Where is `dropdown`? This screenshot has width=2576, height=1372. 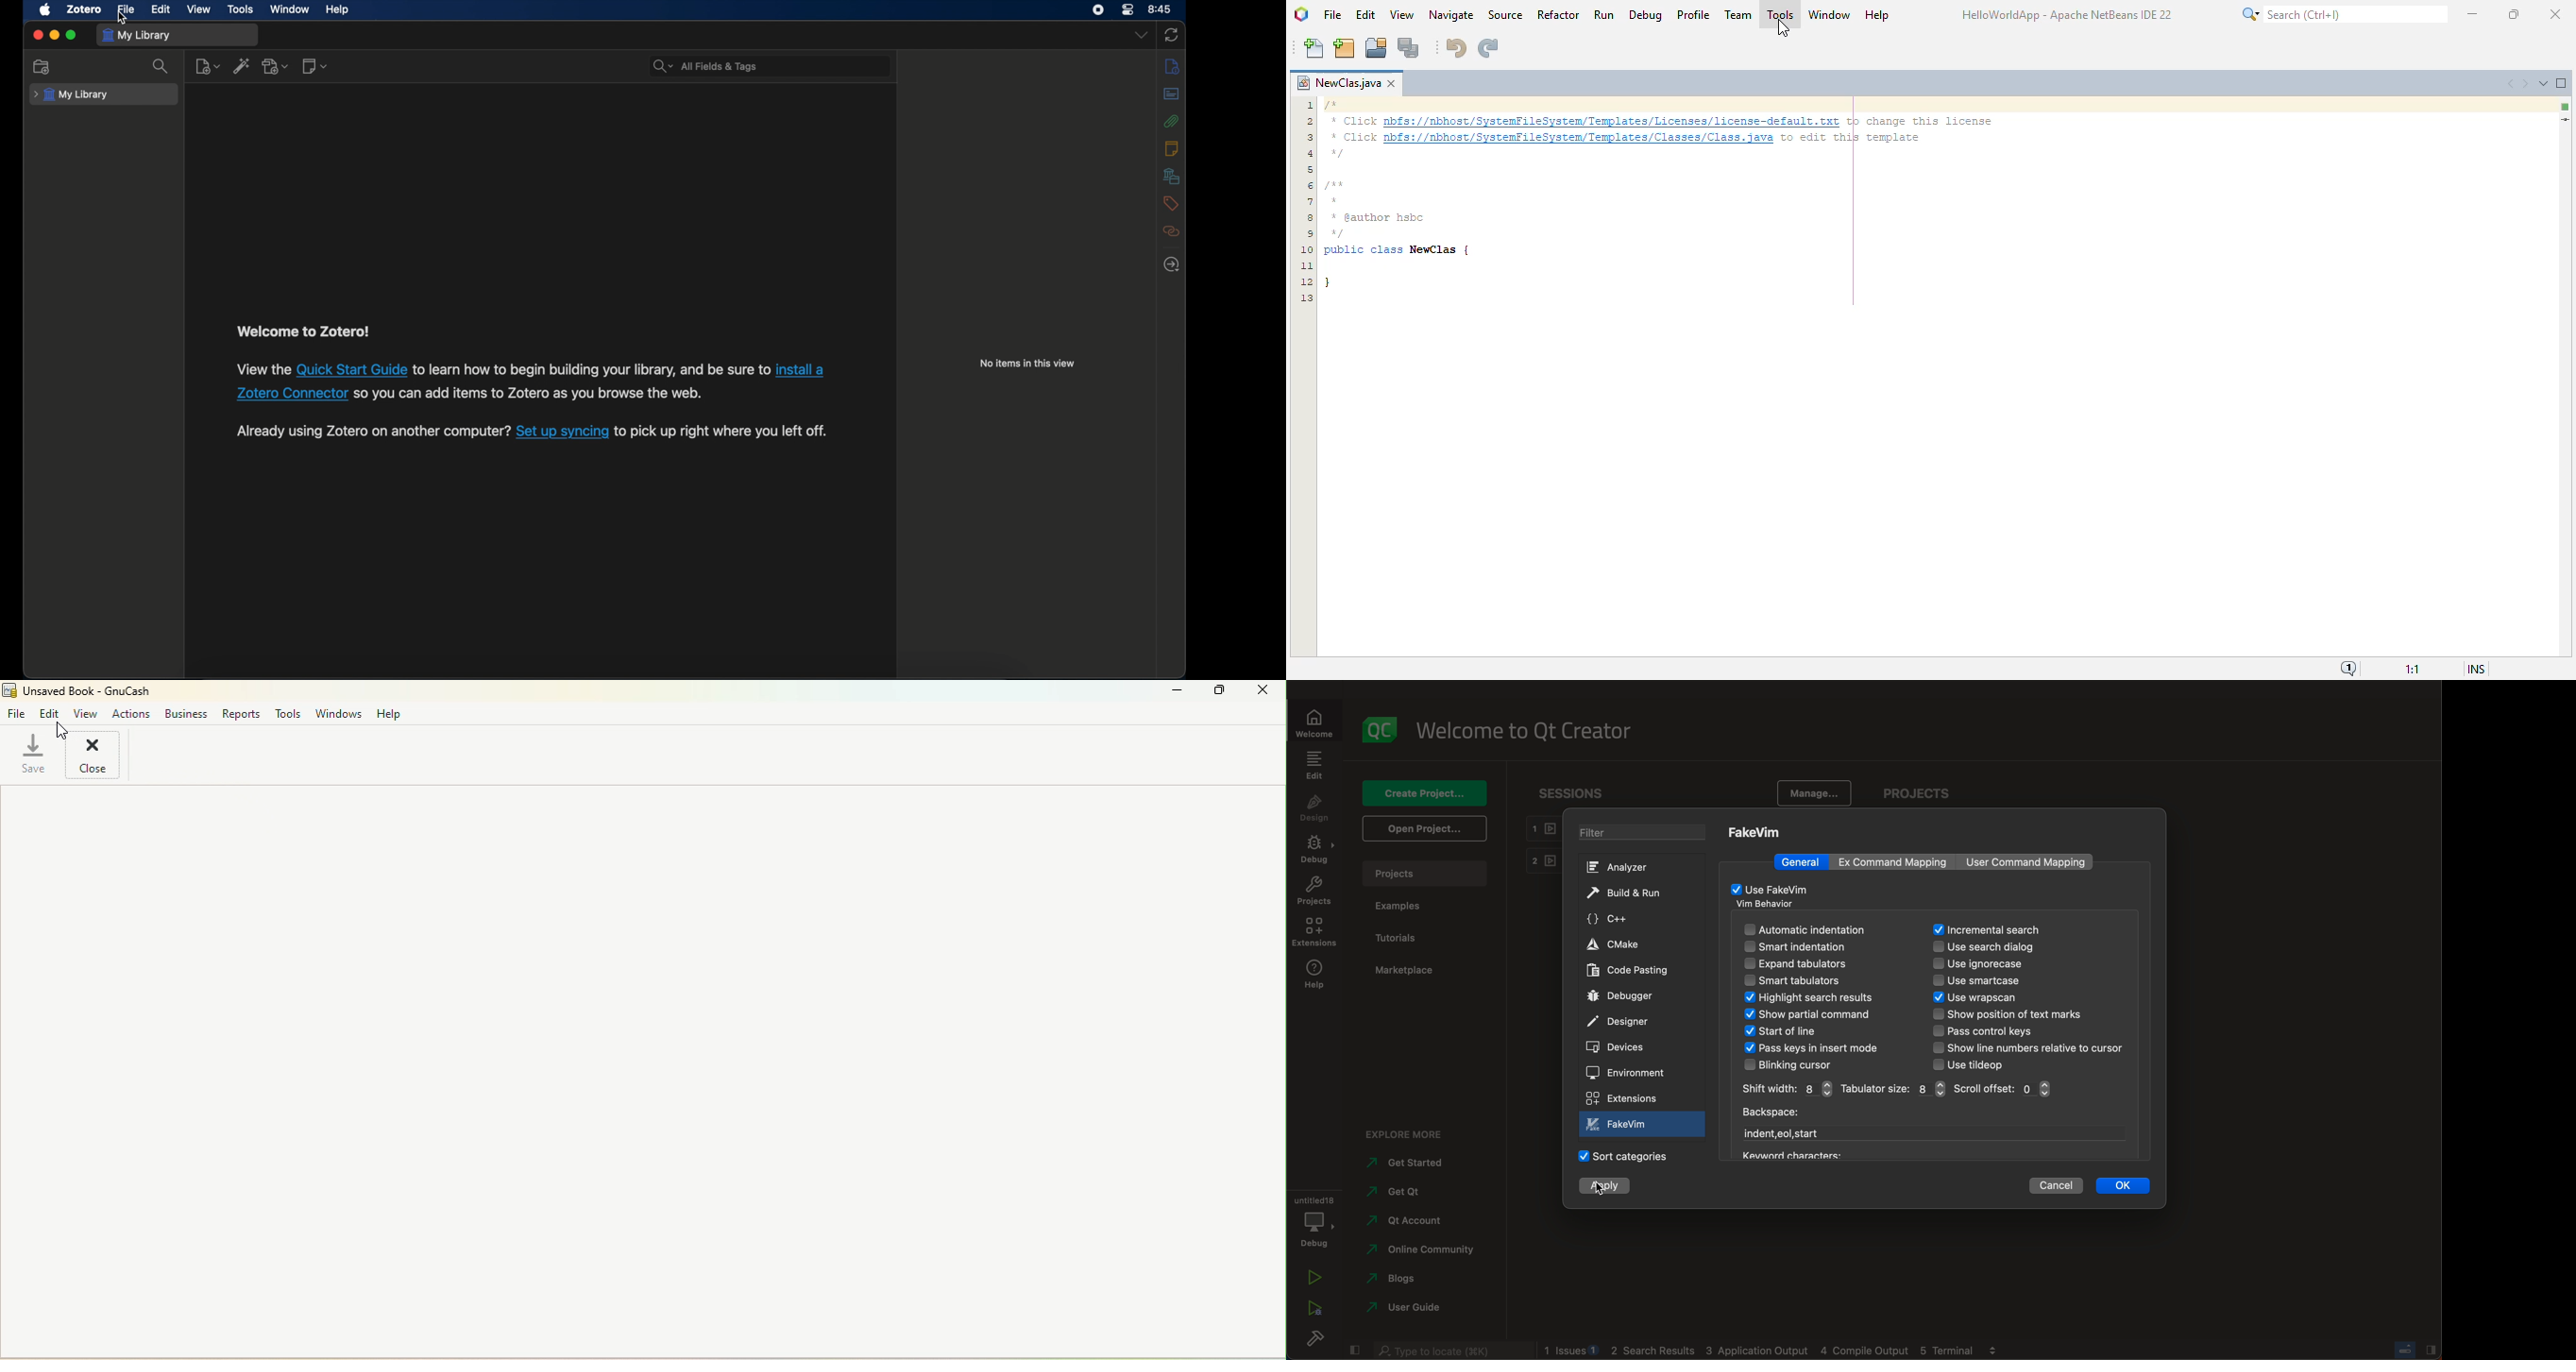
dropdown is located at coordinates (1140, 36).